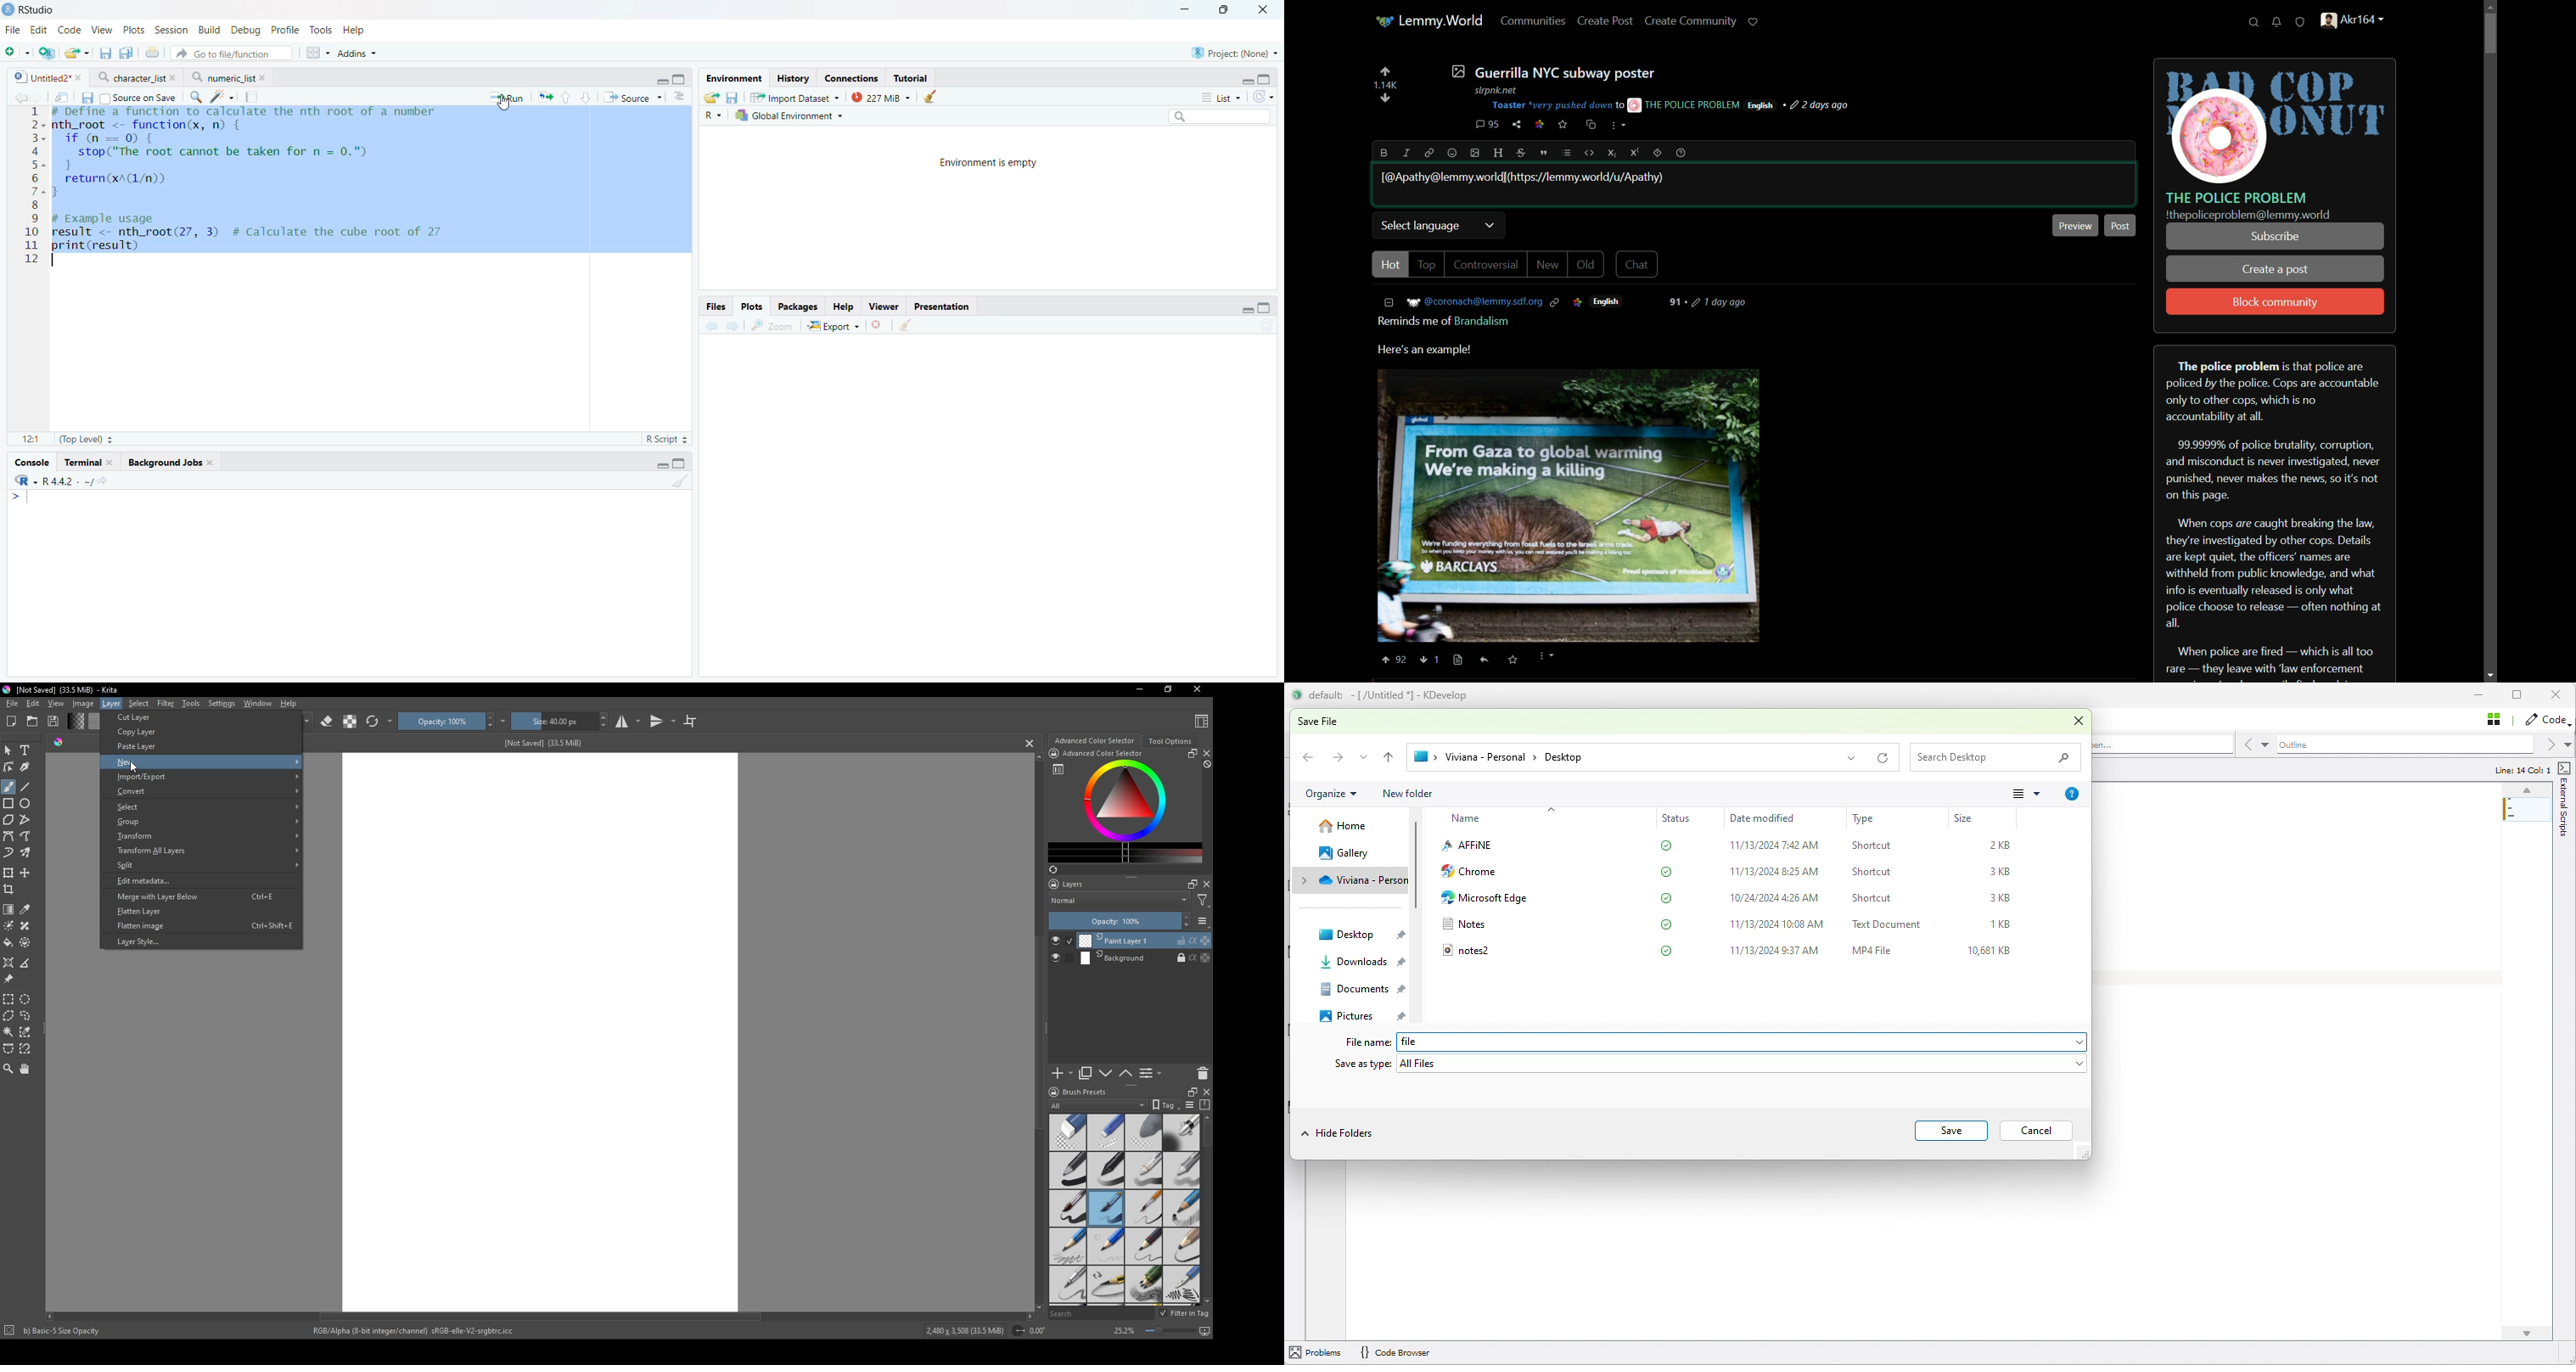 The image size is (2576, 1372). I want to click on Re-run previous code section, so click(545, 98).